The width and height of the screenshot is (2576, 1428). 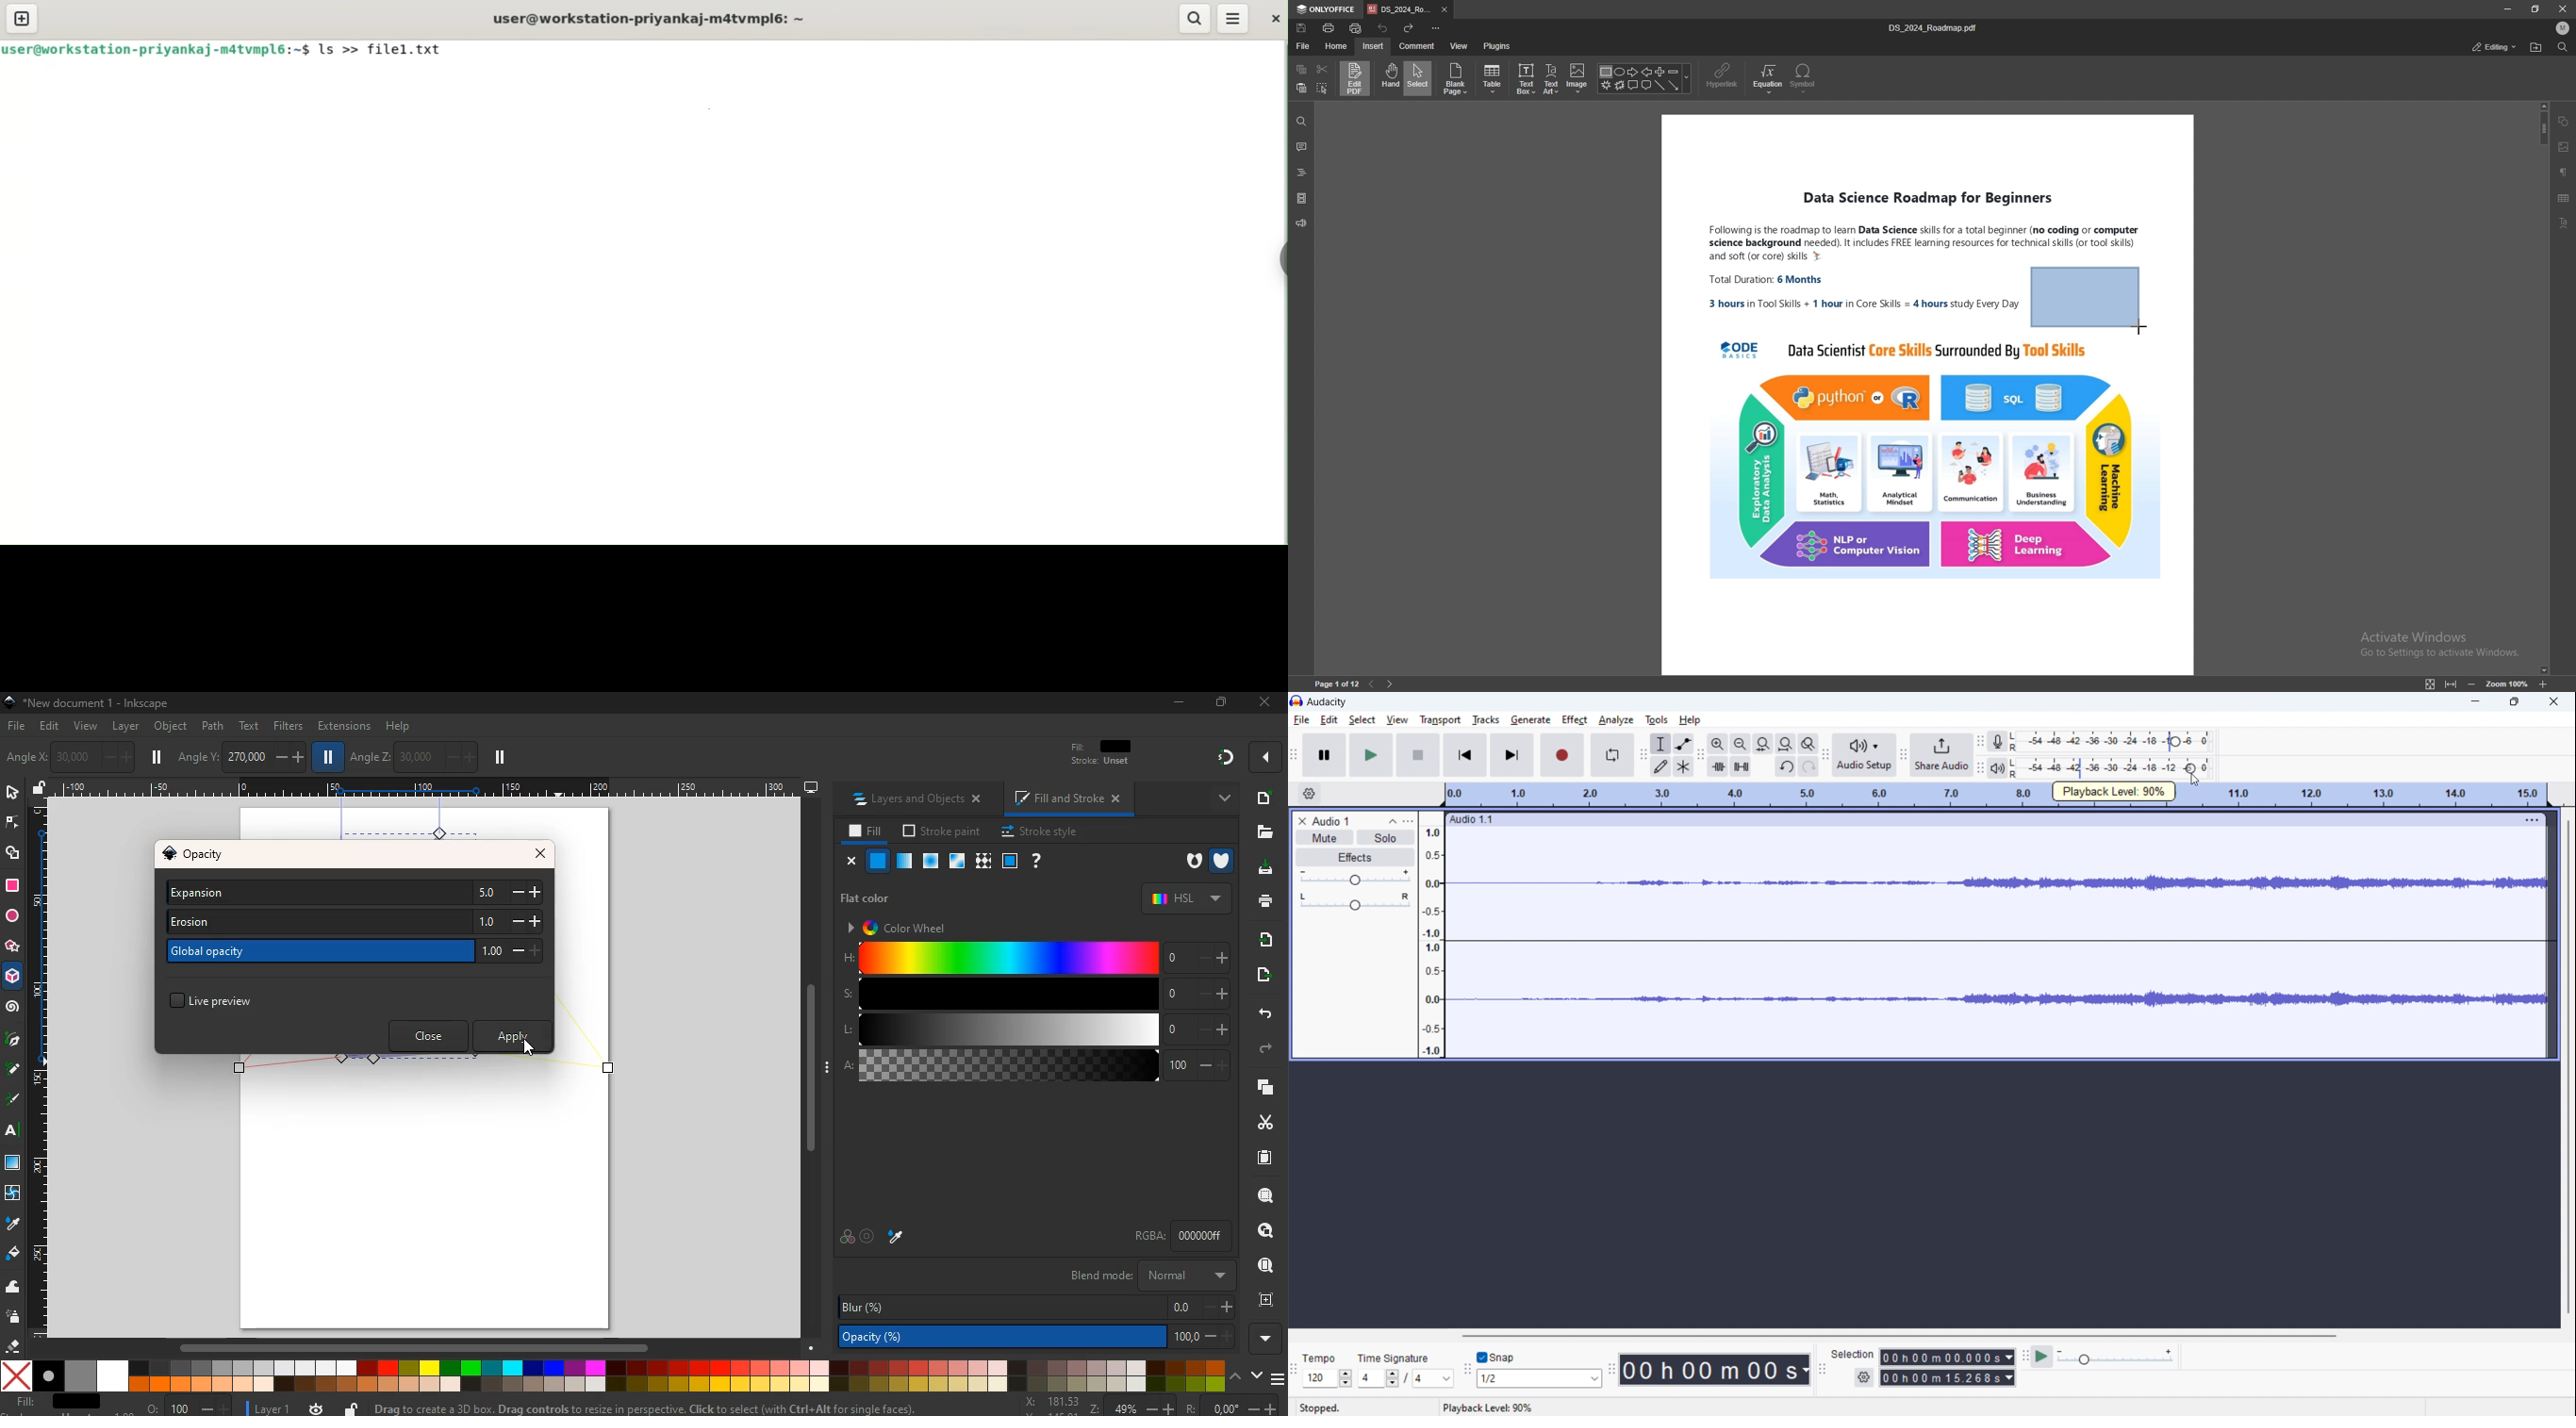 What do you see at coordinates (1822, 1370) in the screenshot?
I see `selection toolbar` at bounding box center [1822, 1370].